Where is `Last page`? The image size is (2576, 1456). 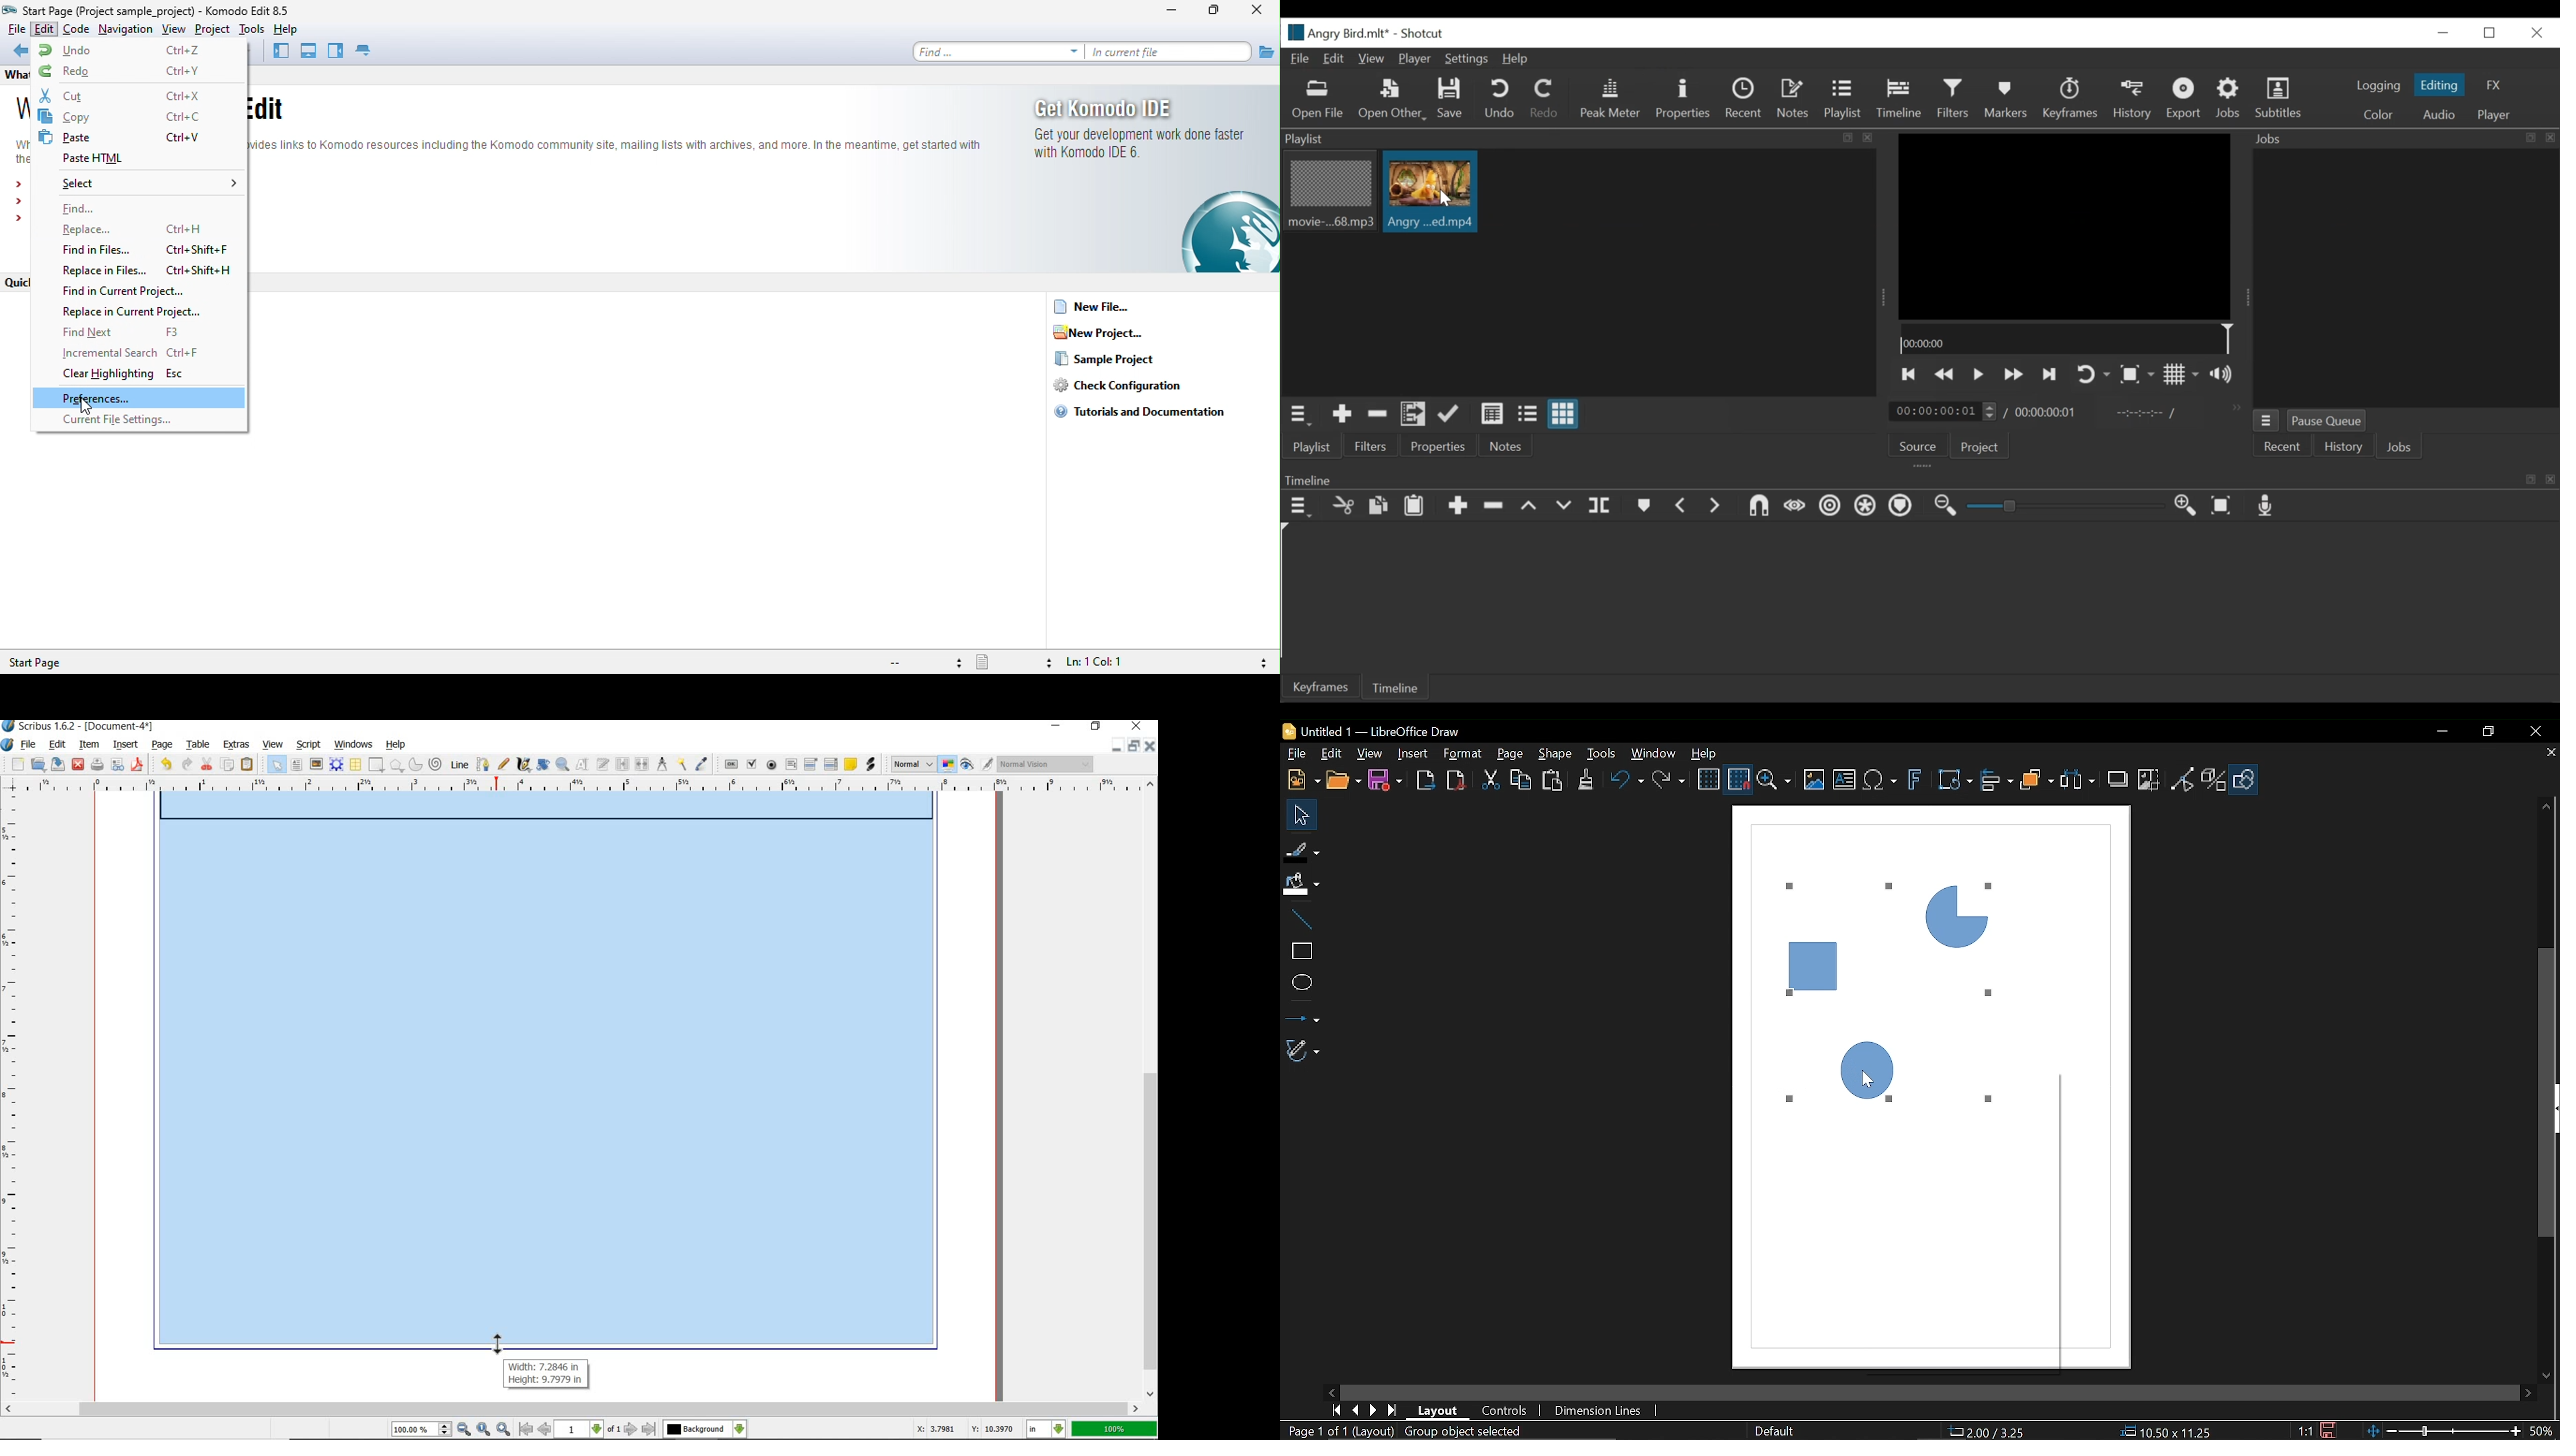
Last page is located at coordinates (1395, 1410).